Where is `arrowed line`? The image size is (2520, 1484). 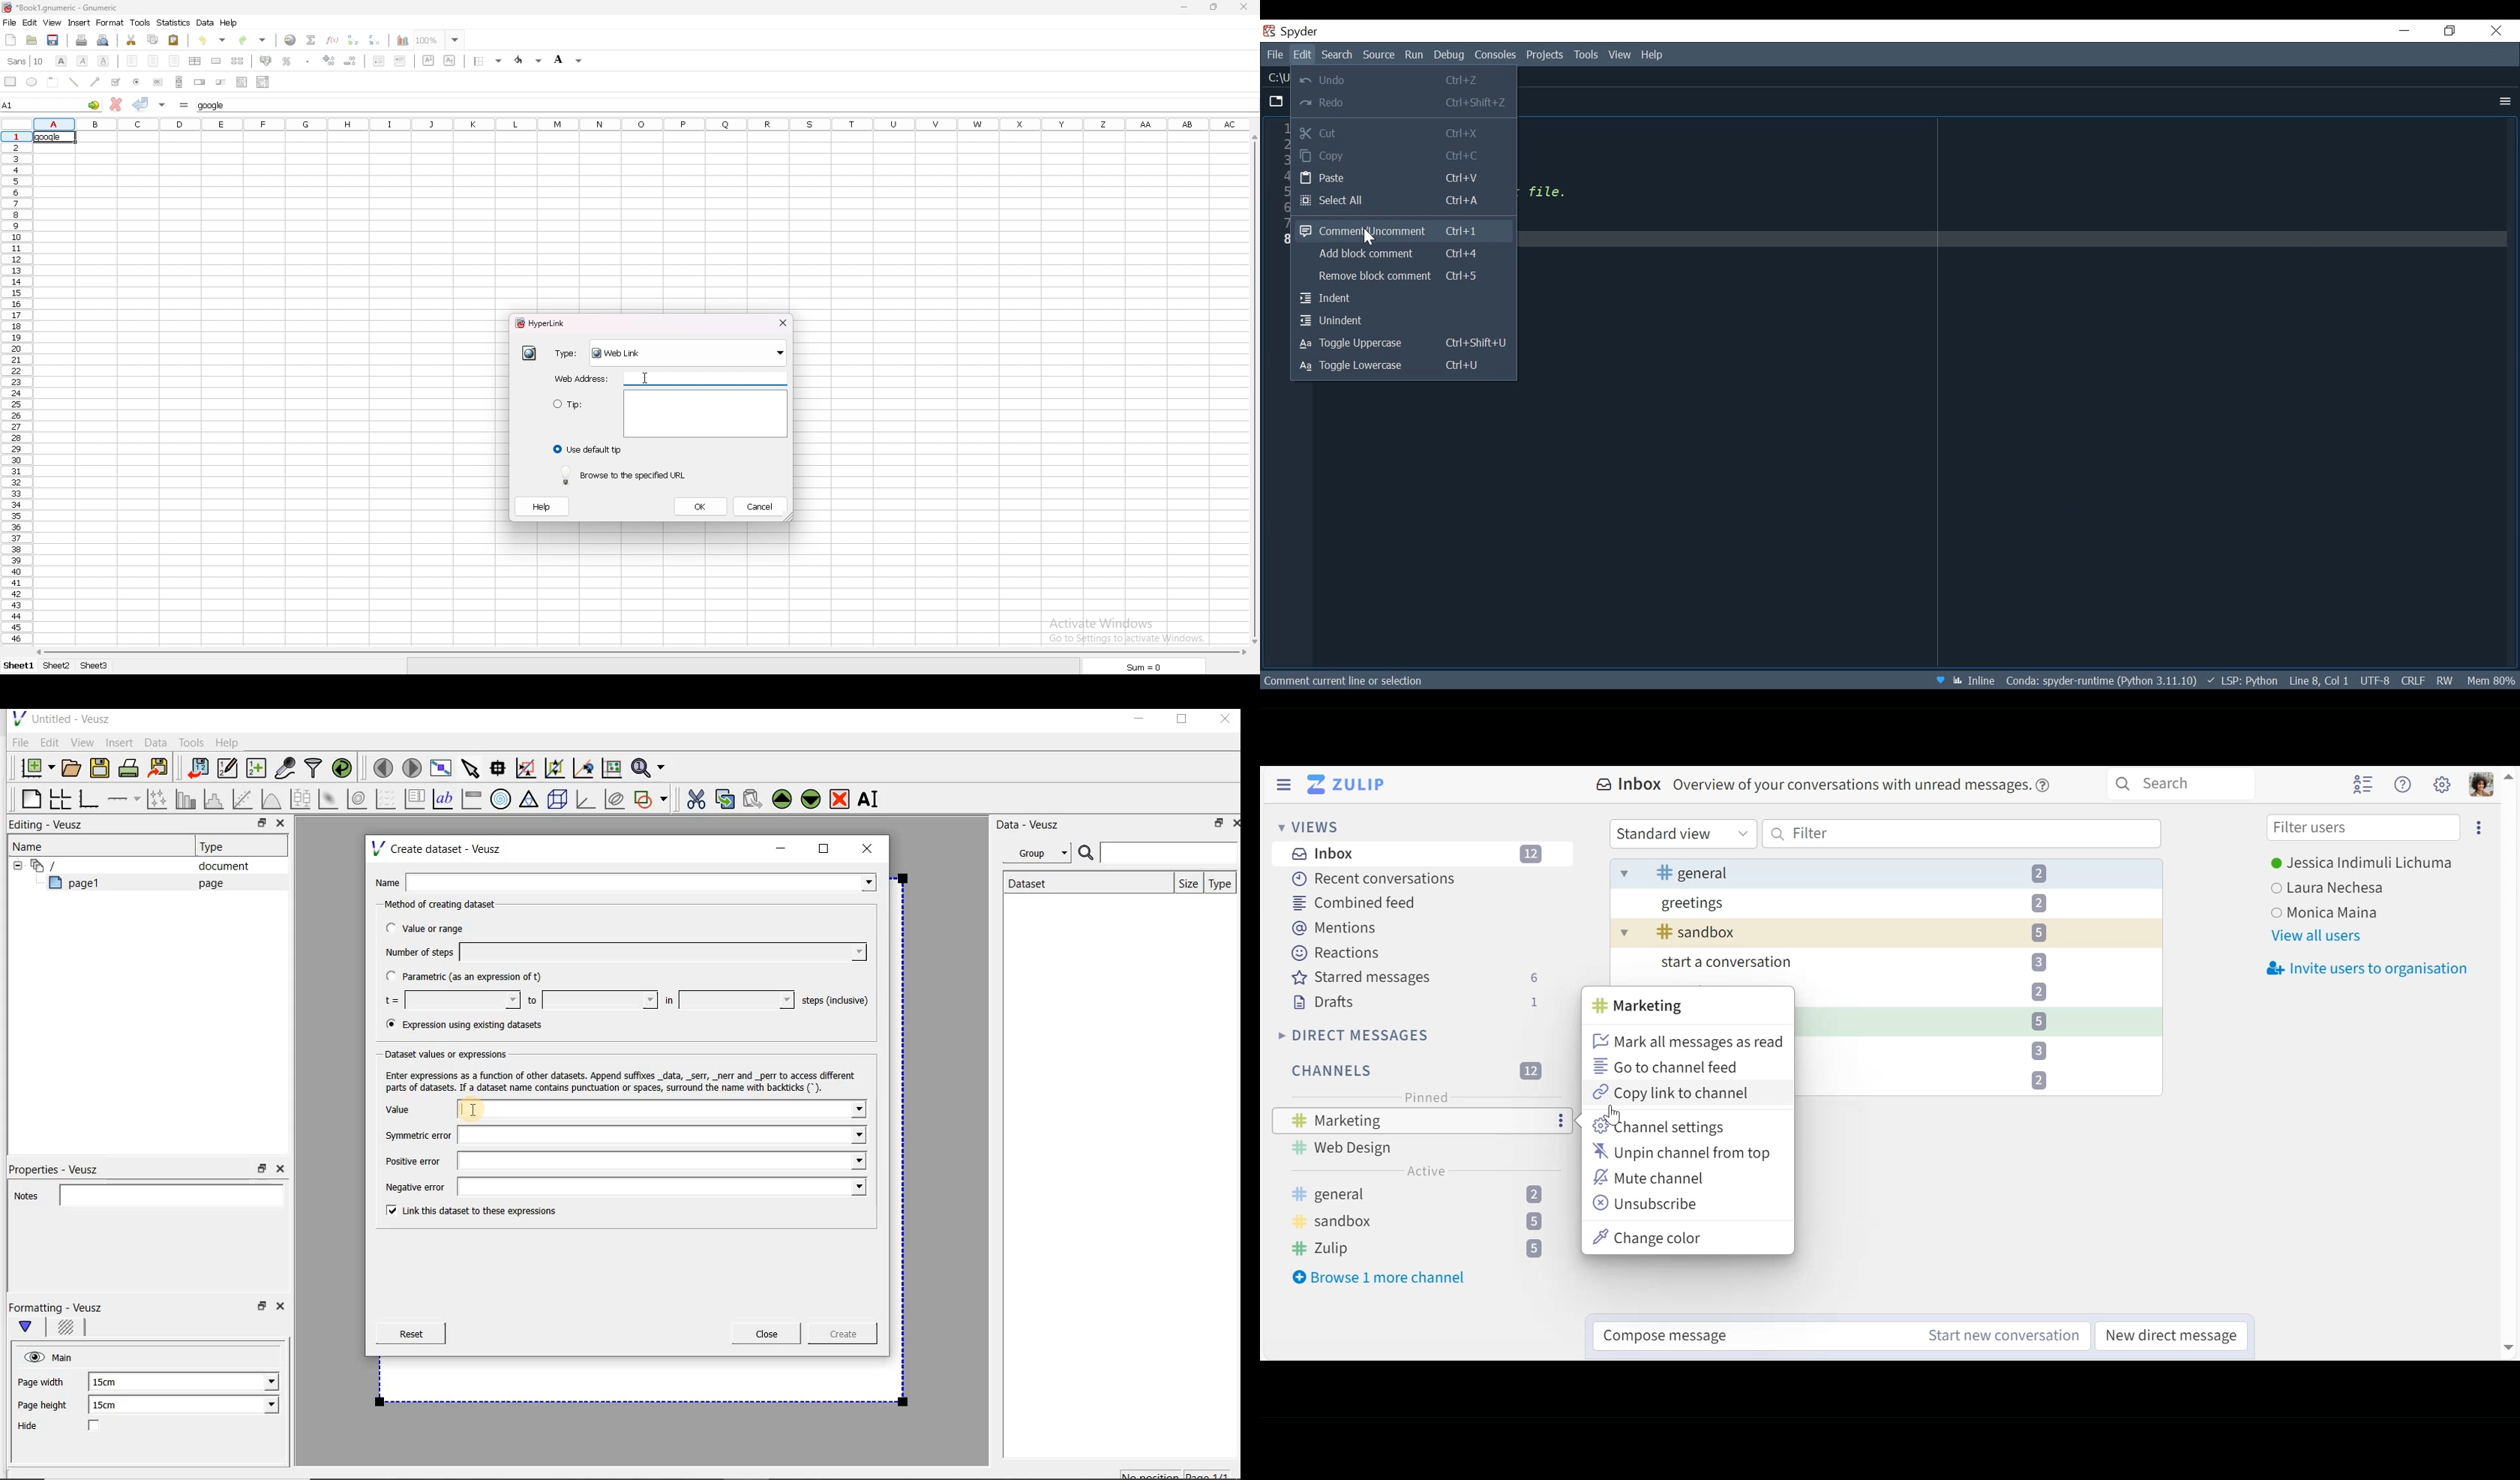 arrowed line is located at coordinates (96, 82).